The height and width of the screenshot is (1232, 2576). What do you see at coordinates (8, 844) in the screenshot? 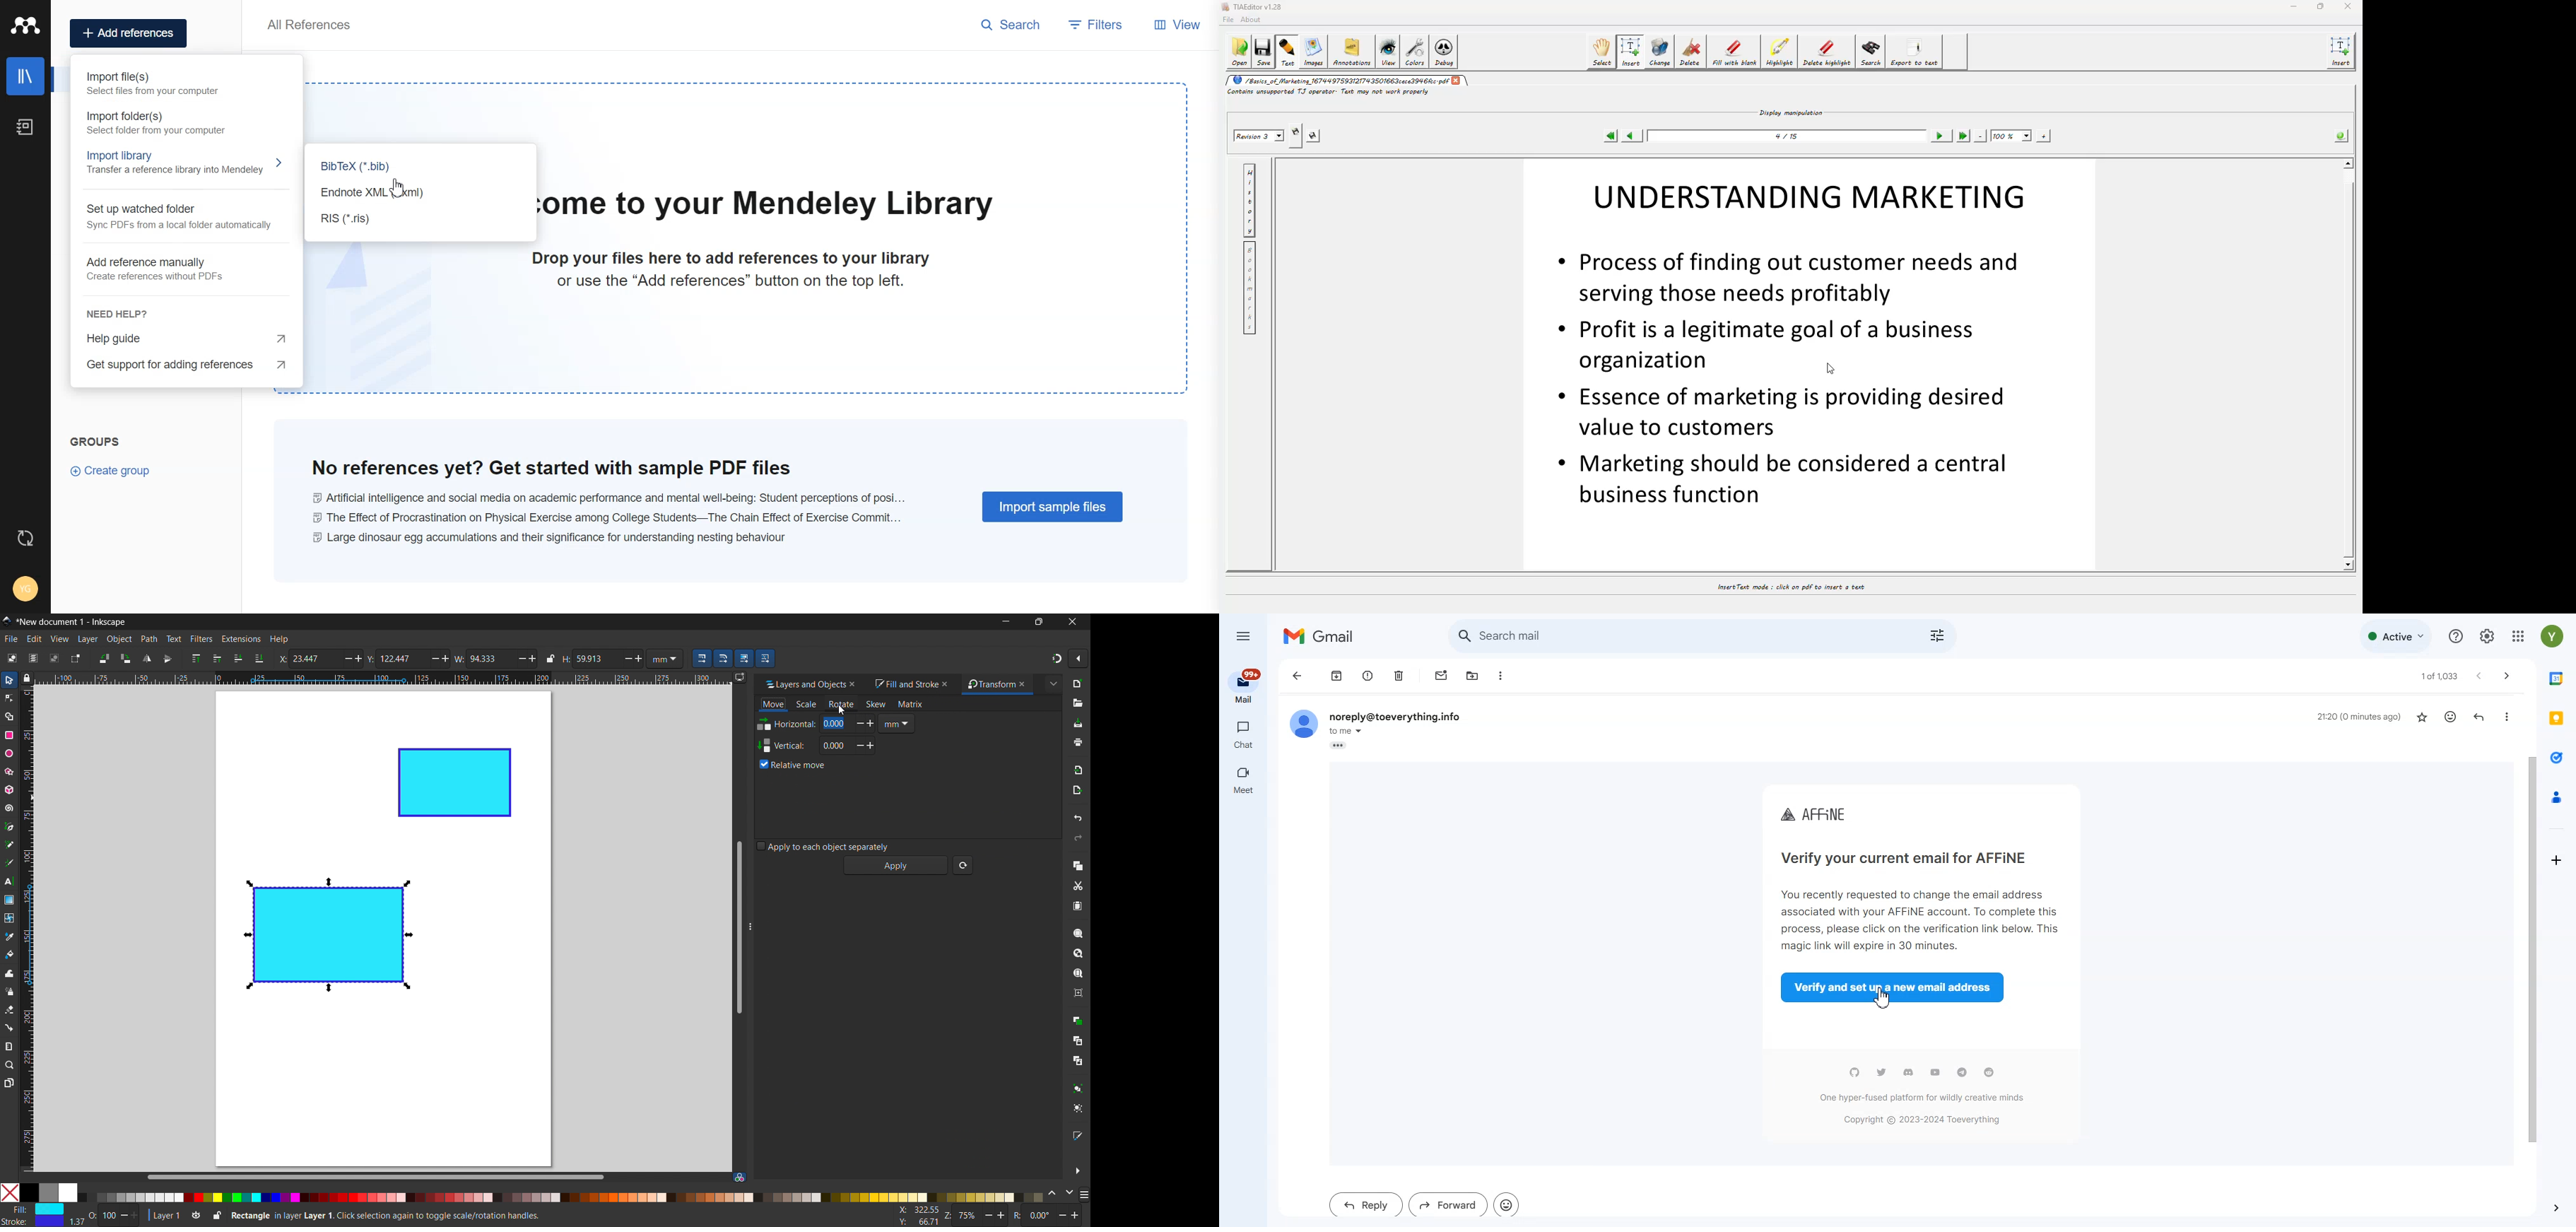
I see `pencil tool` at bounding box center [8, 844].